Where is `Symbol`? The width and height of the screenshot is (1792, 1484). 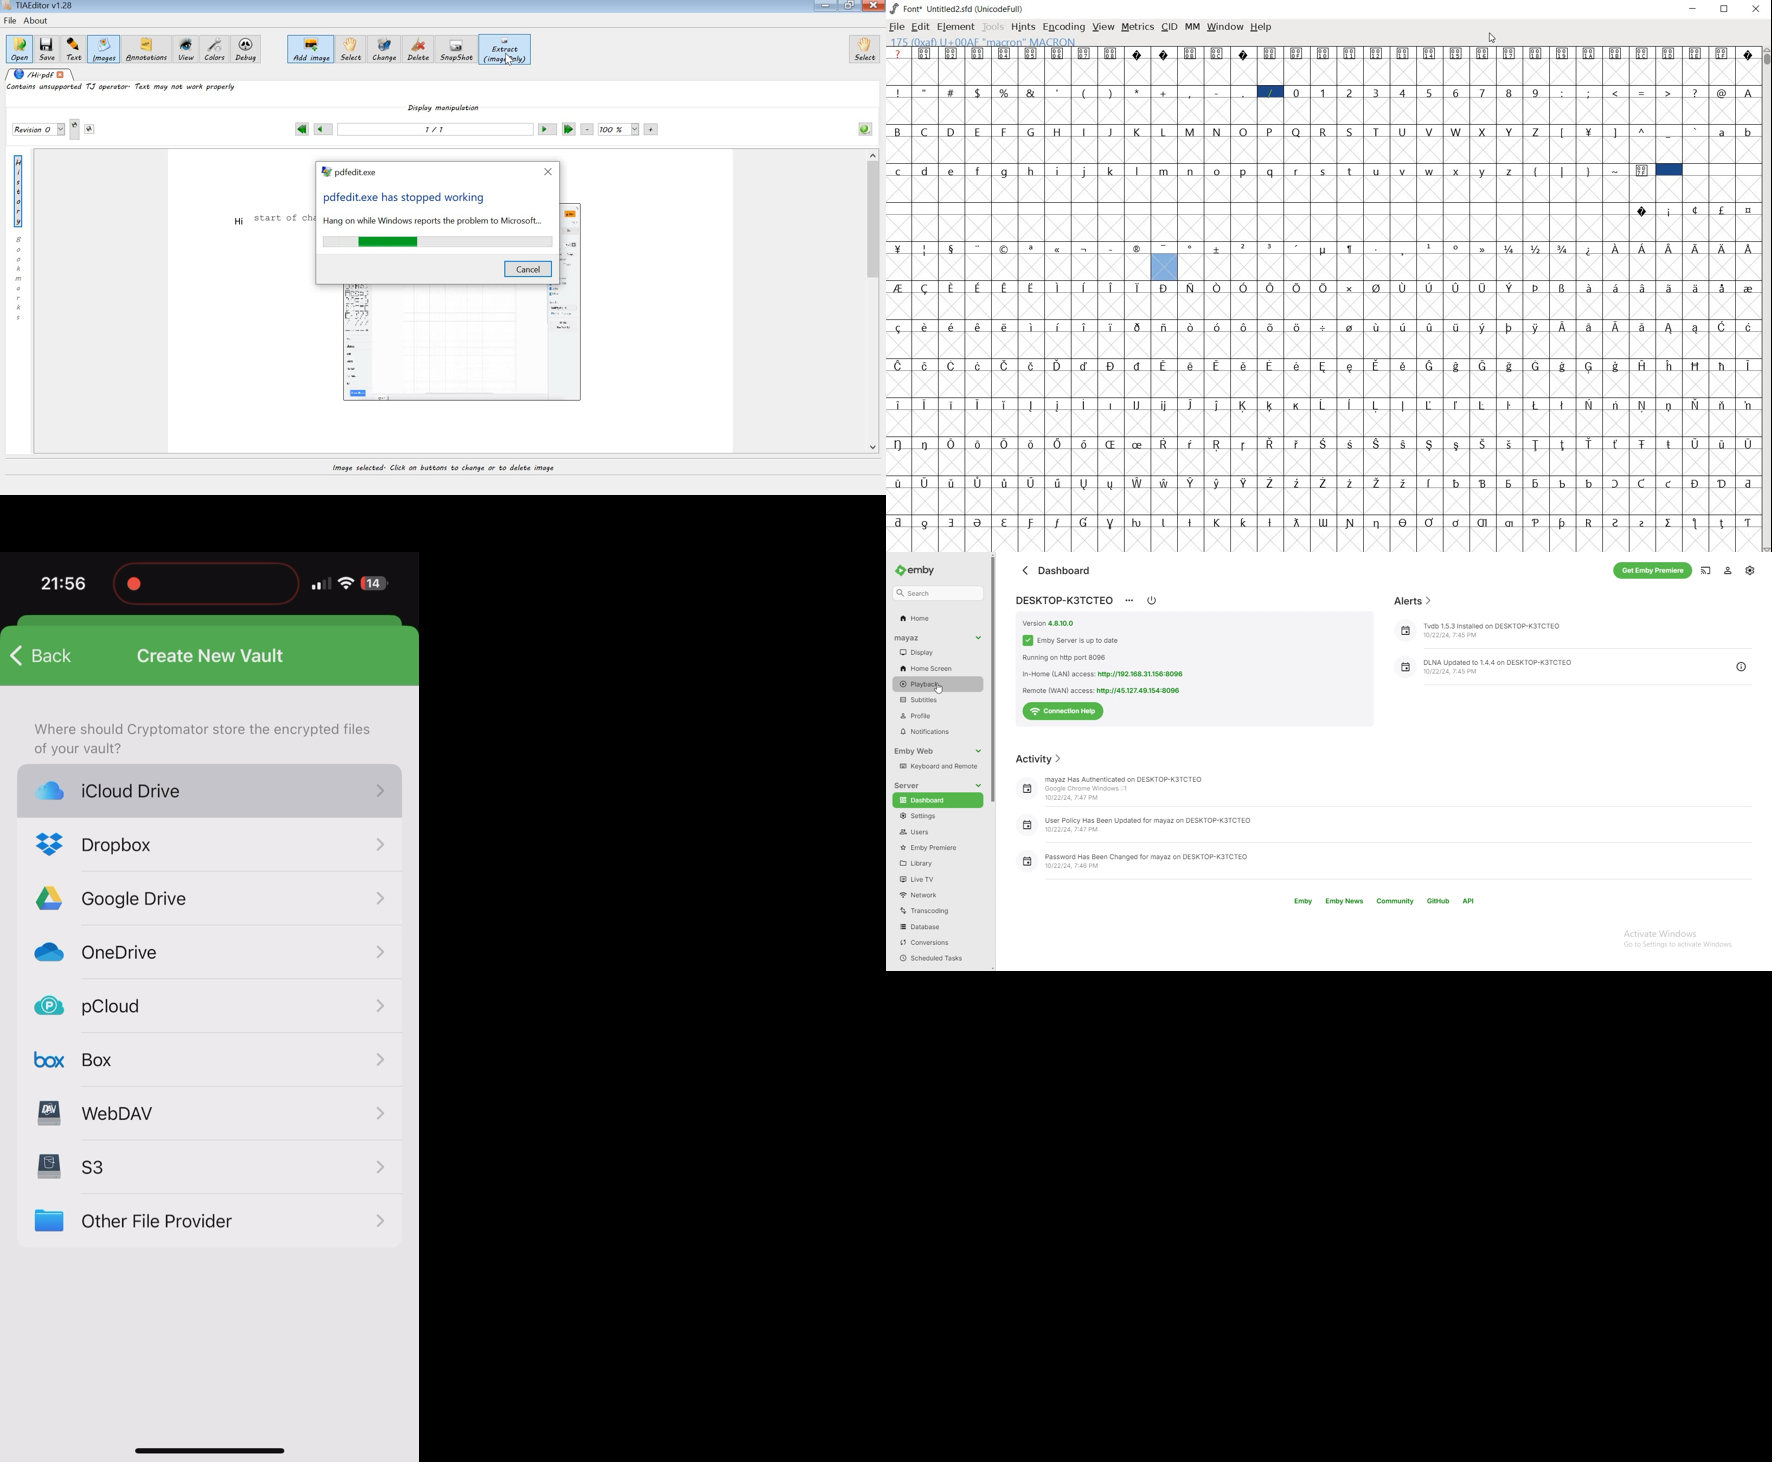 Symbol is located at coordinates (1432, 367).